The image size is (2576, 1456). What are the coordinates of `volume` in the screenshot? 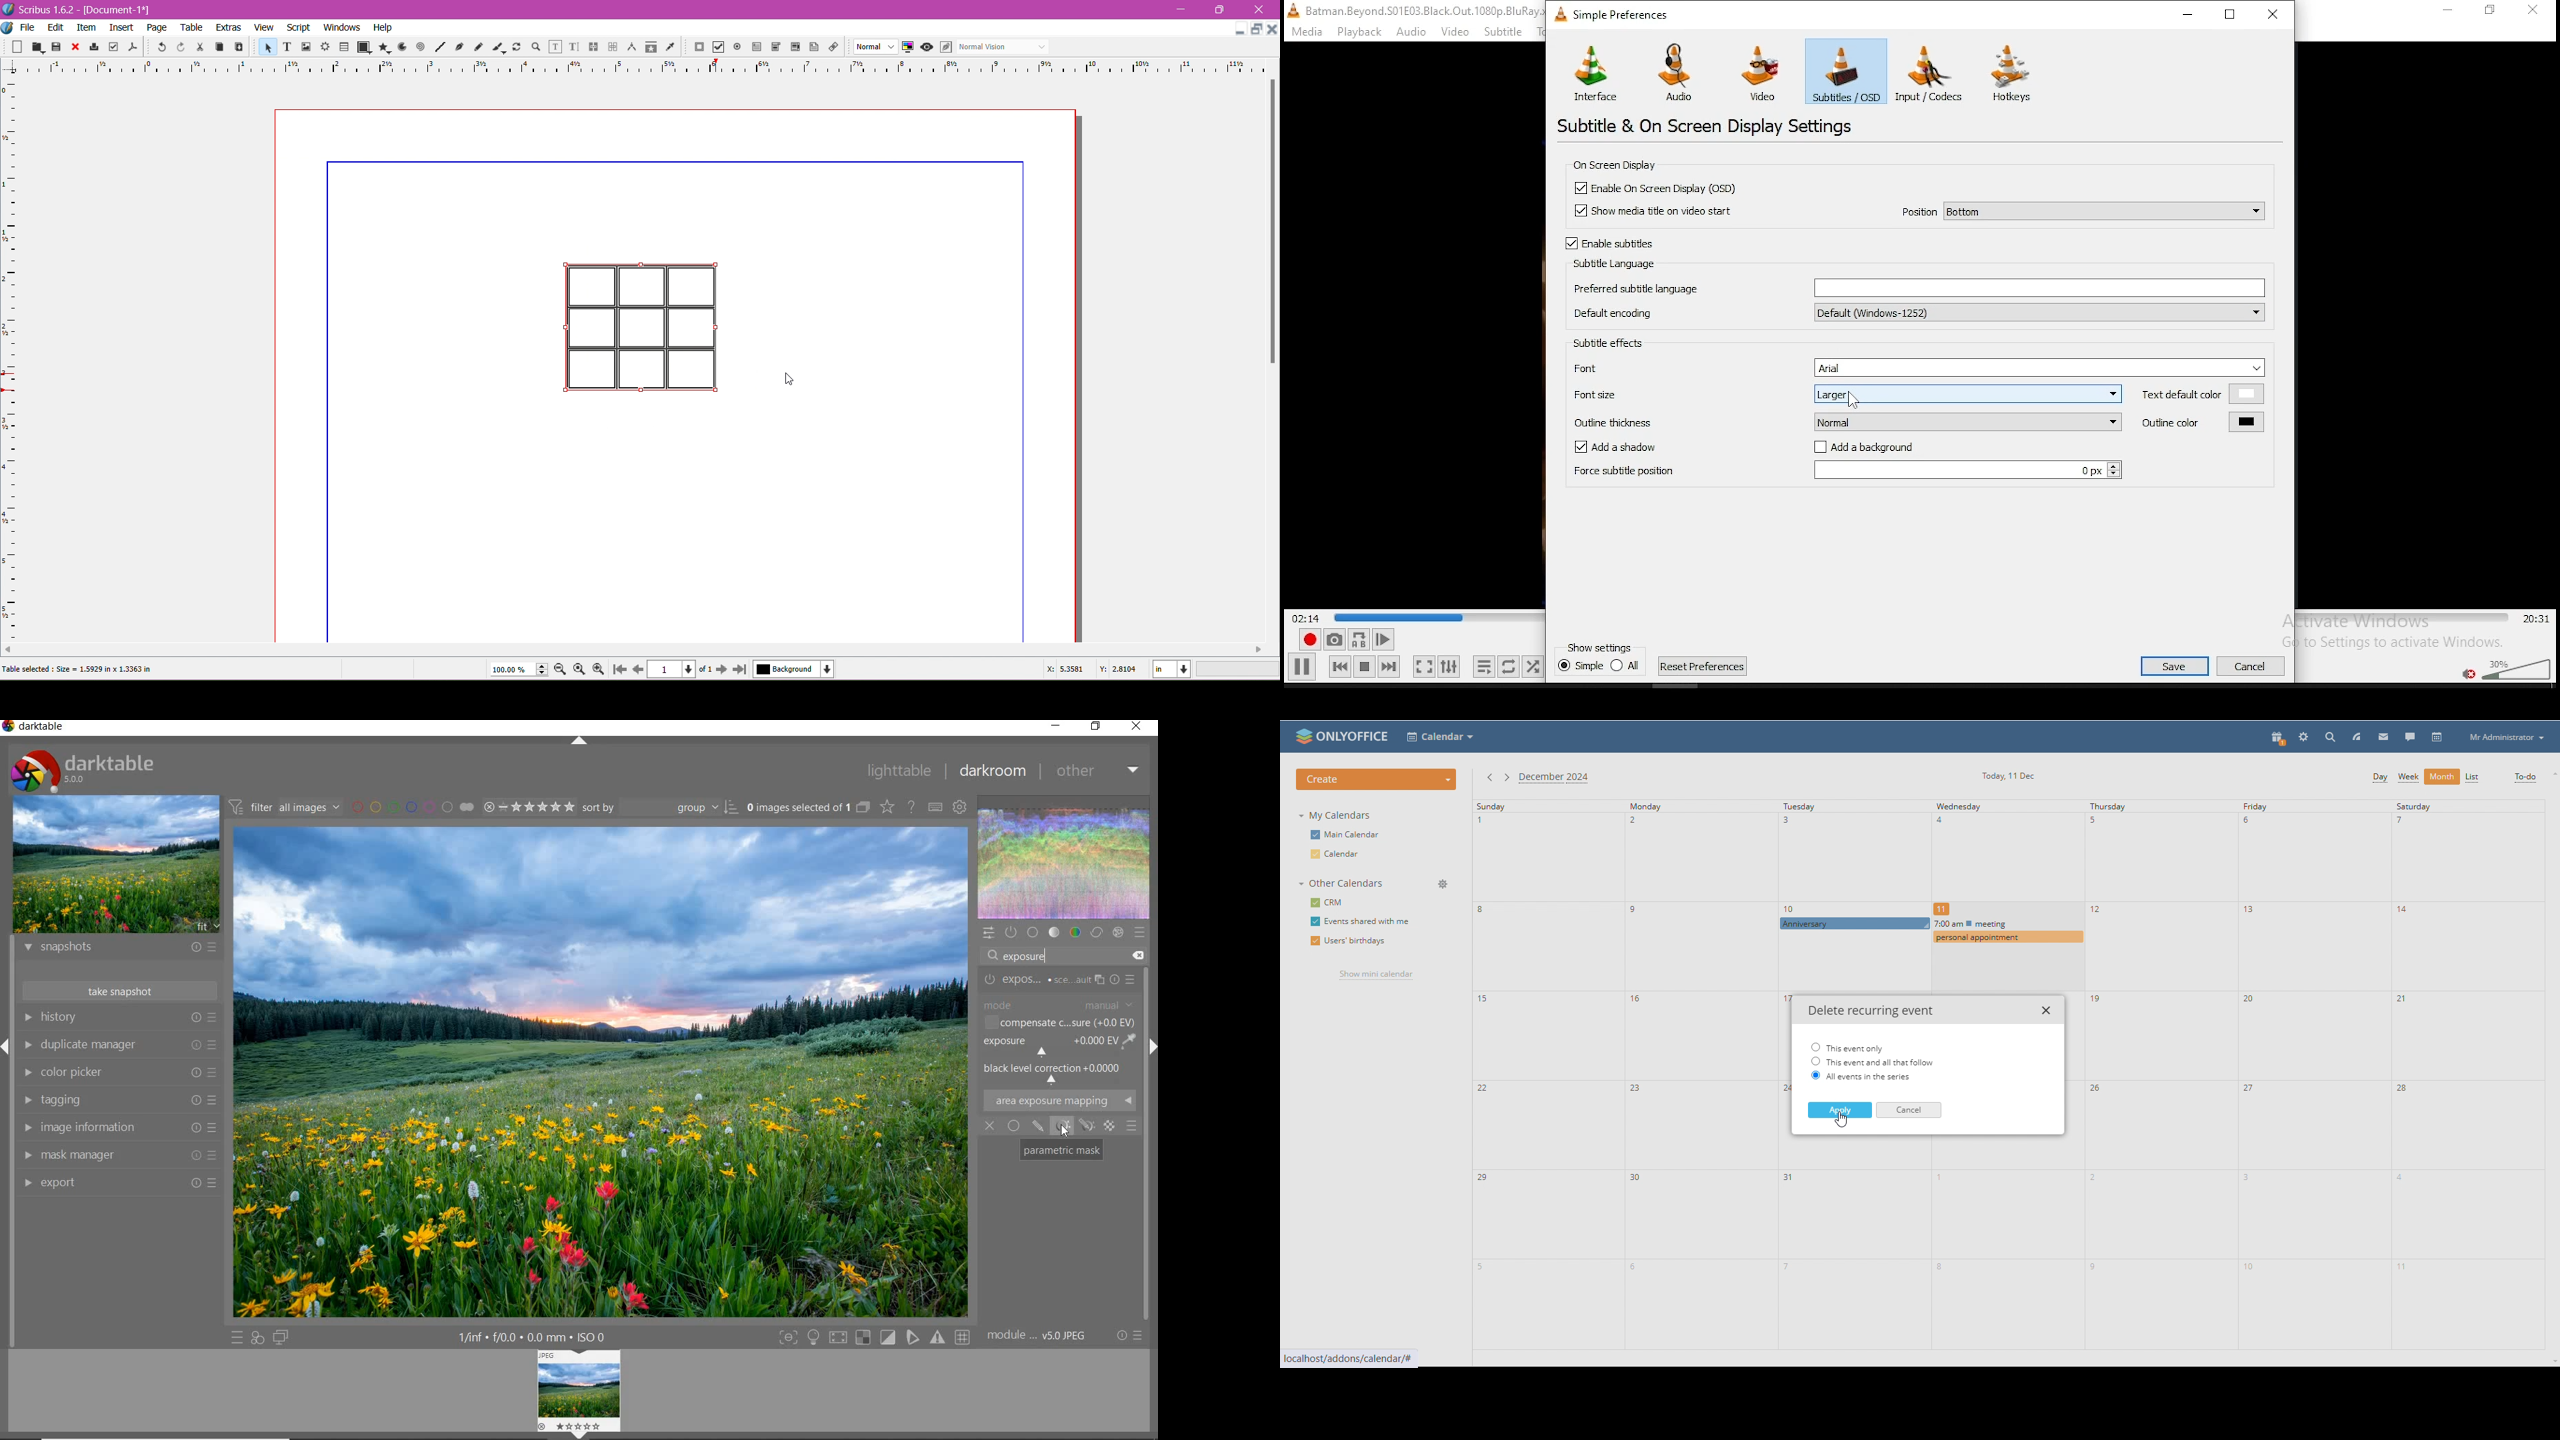 It's located at (2515, 667).